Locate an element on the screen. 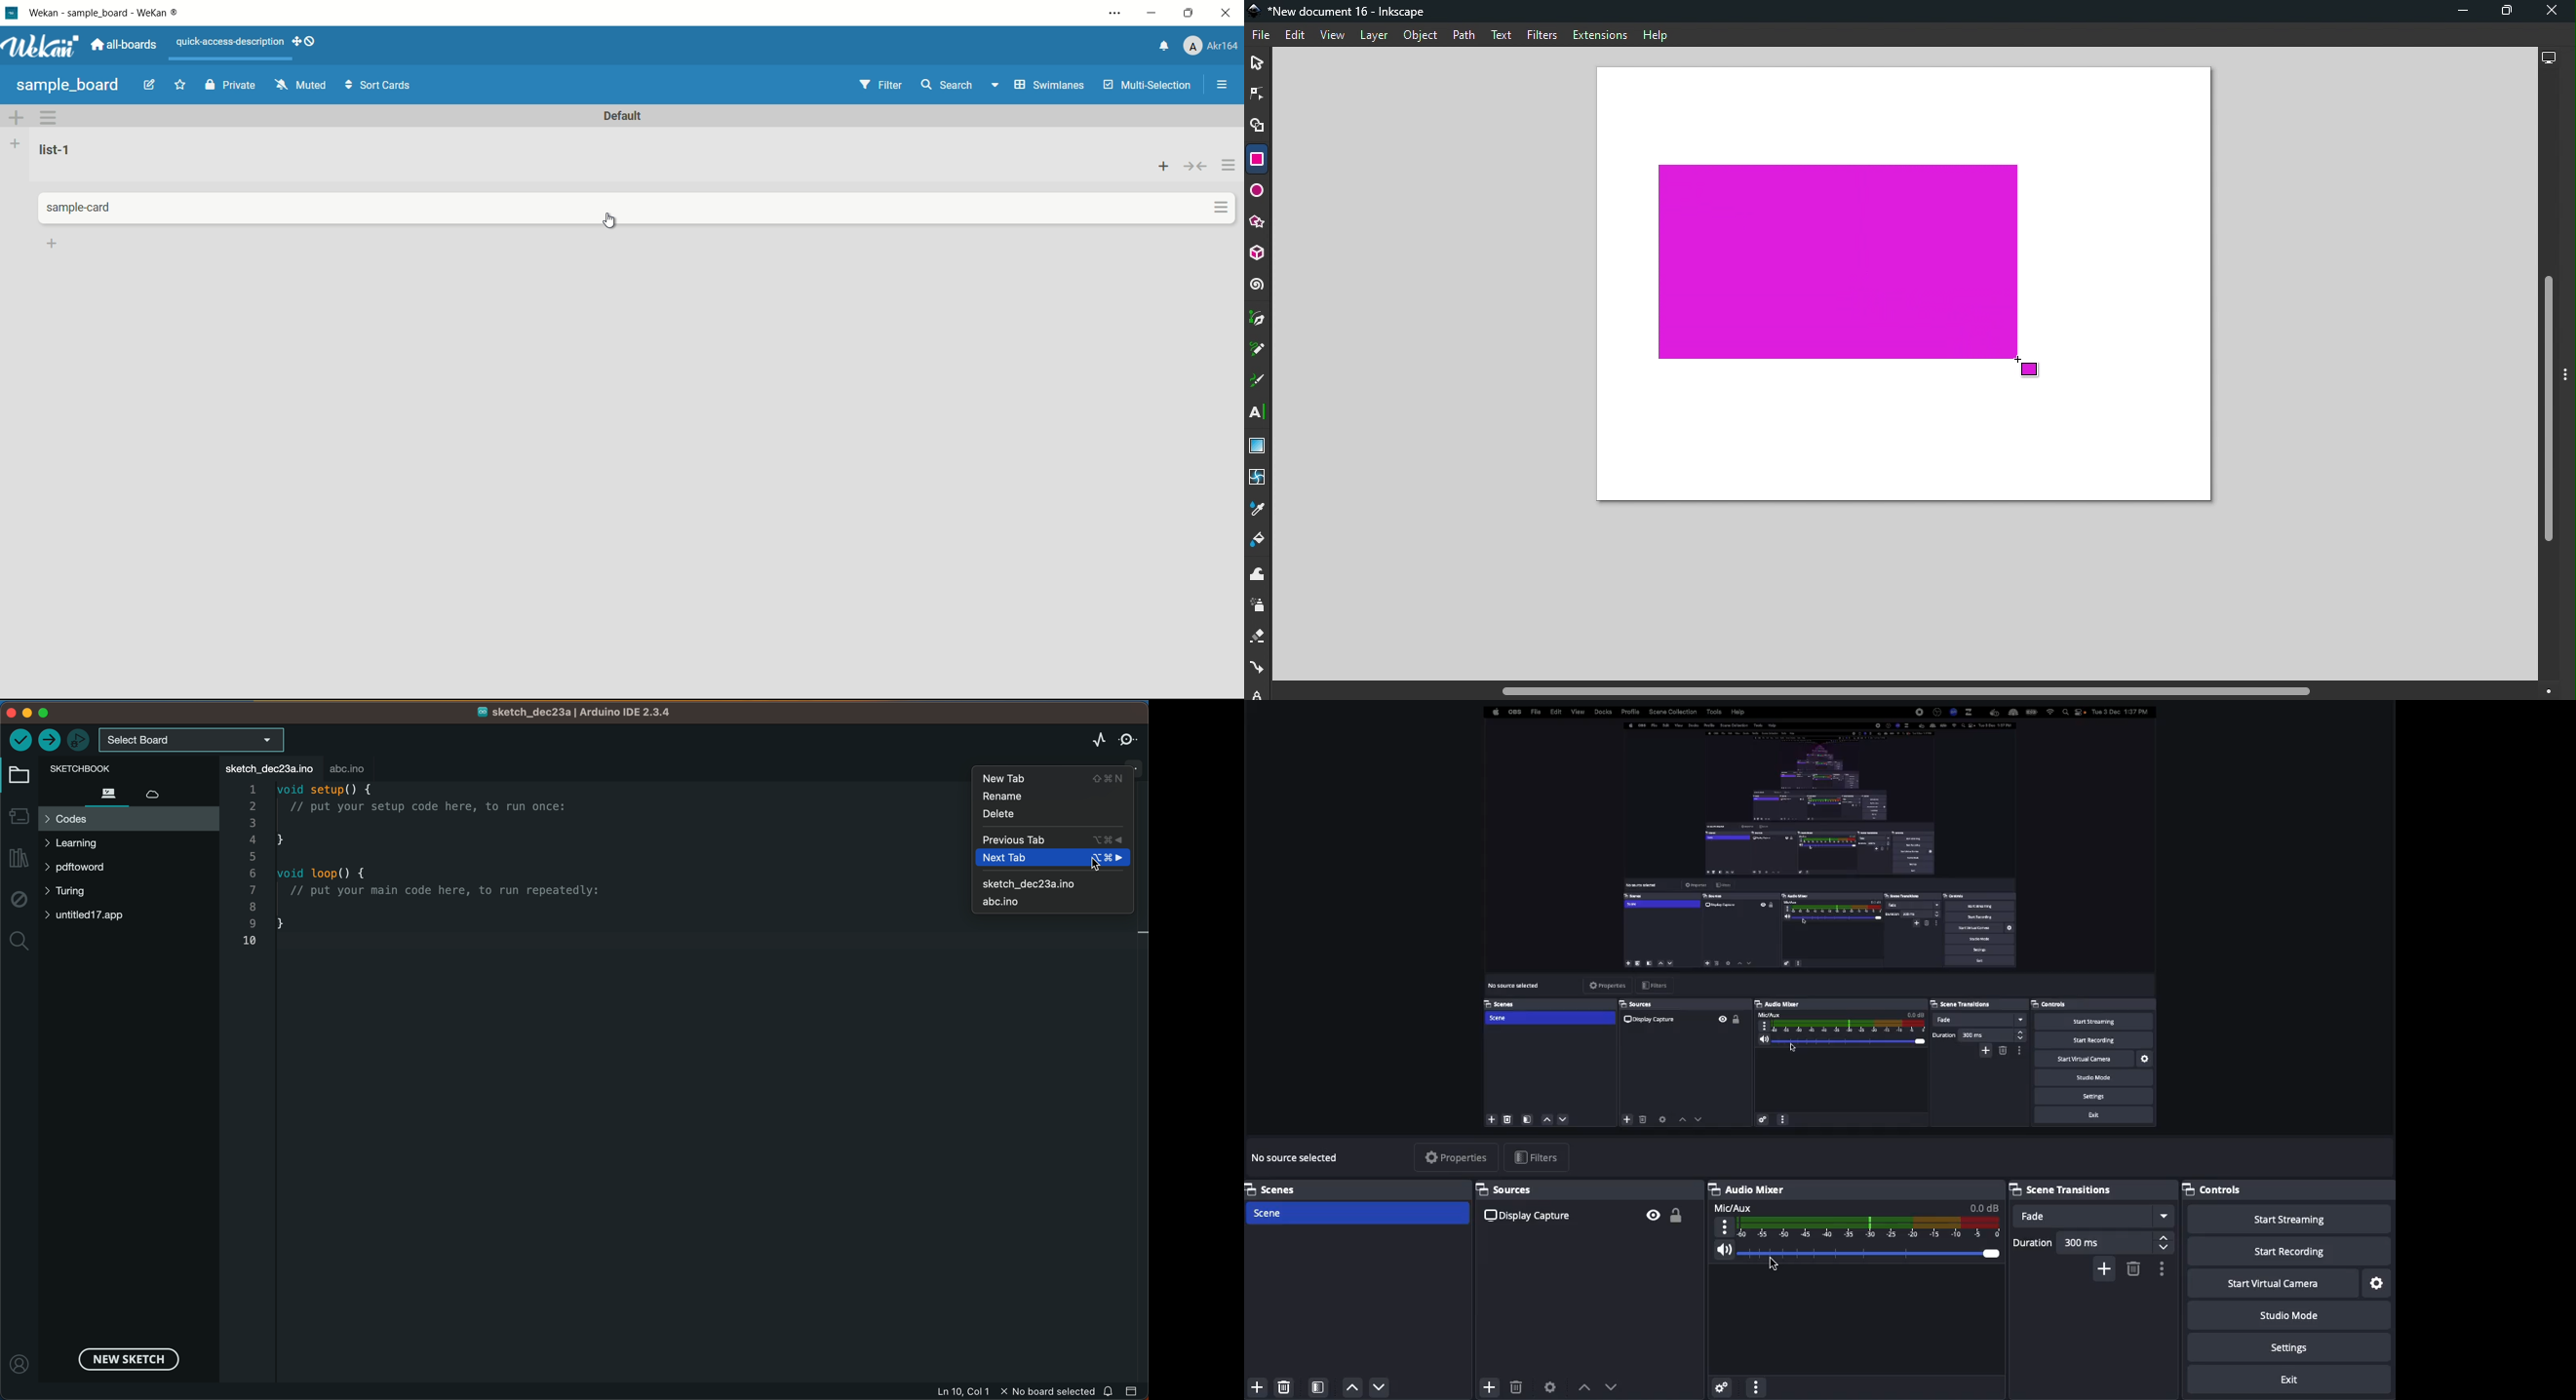 The height and width of the screenshot is (1400, 2576). Start recording is located at coordinates (2289, 1253).